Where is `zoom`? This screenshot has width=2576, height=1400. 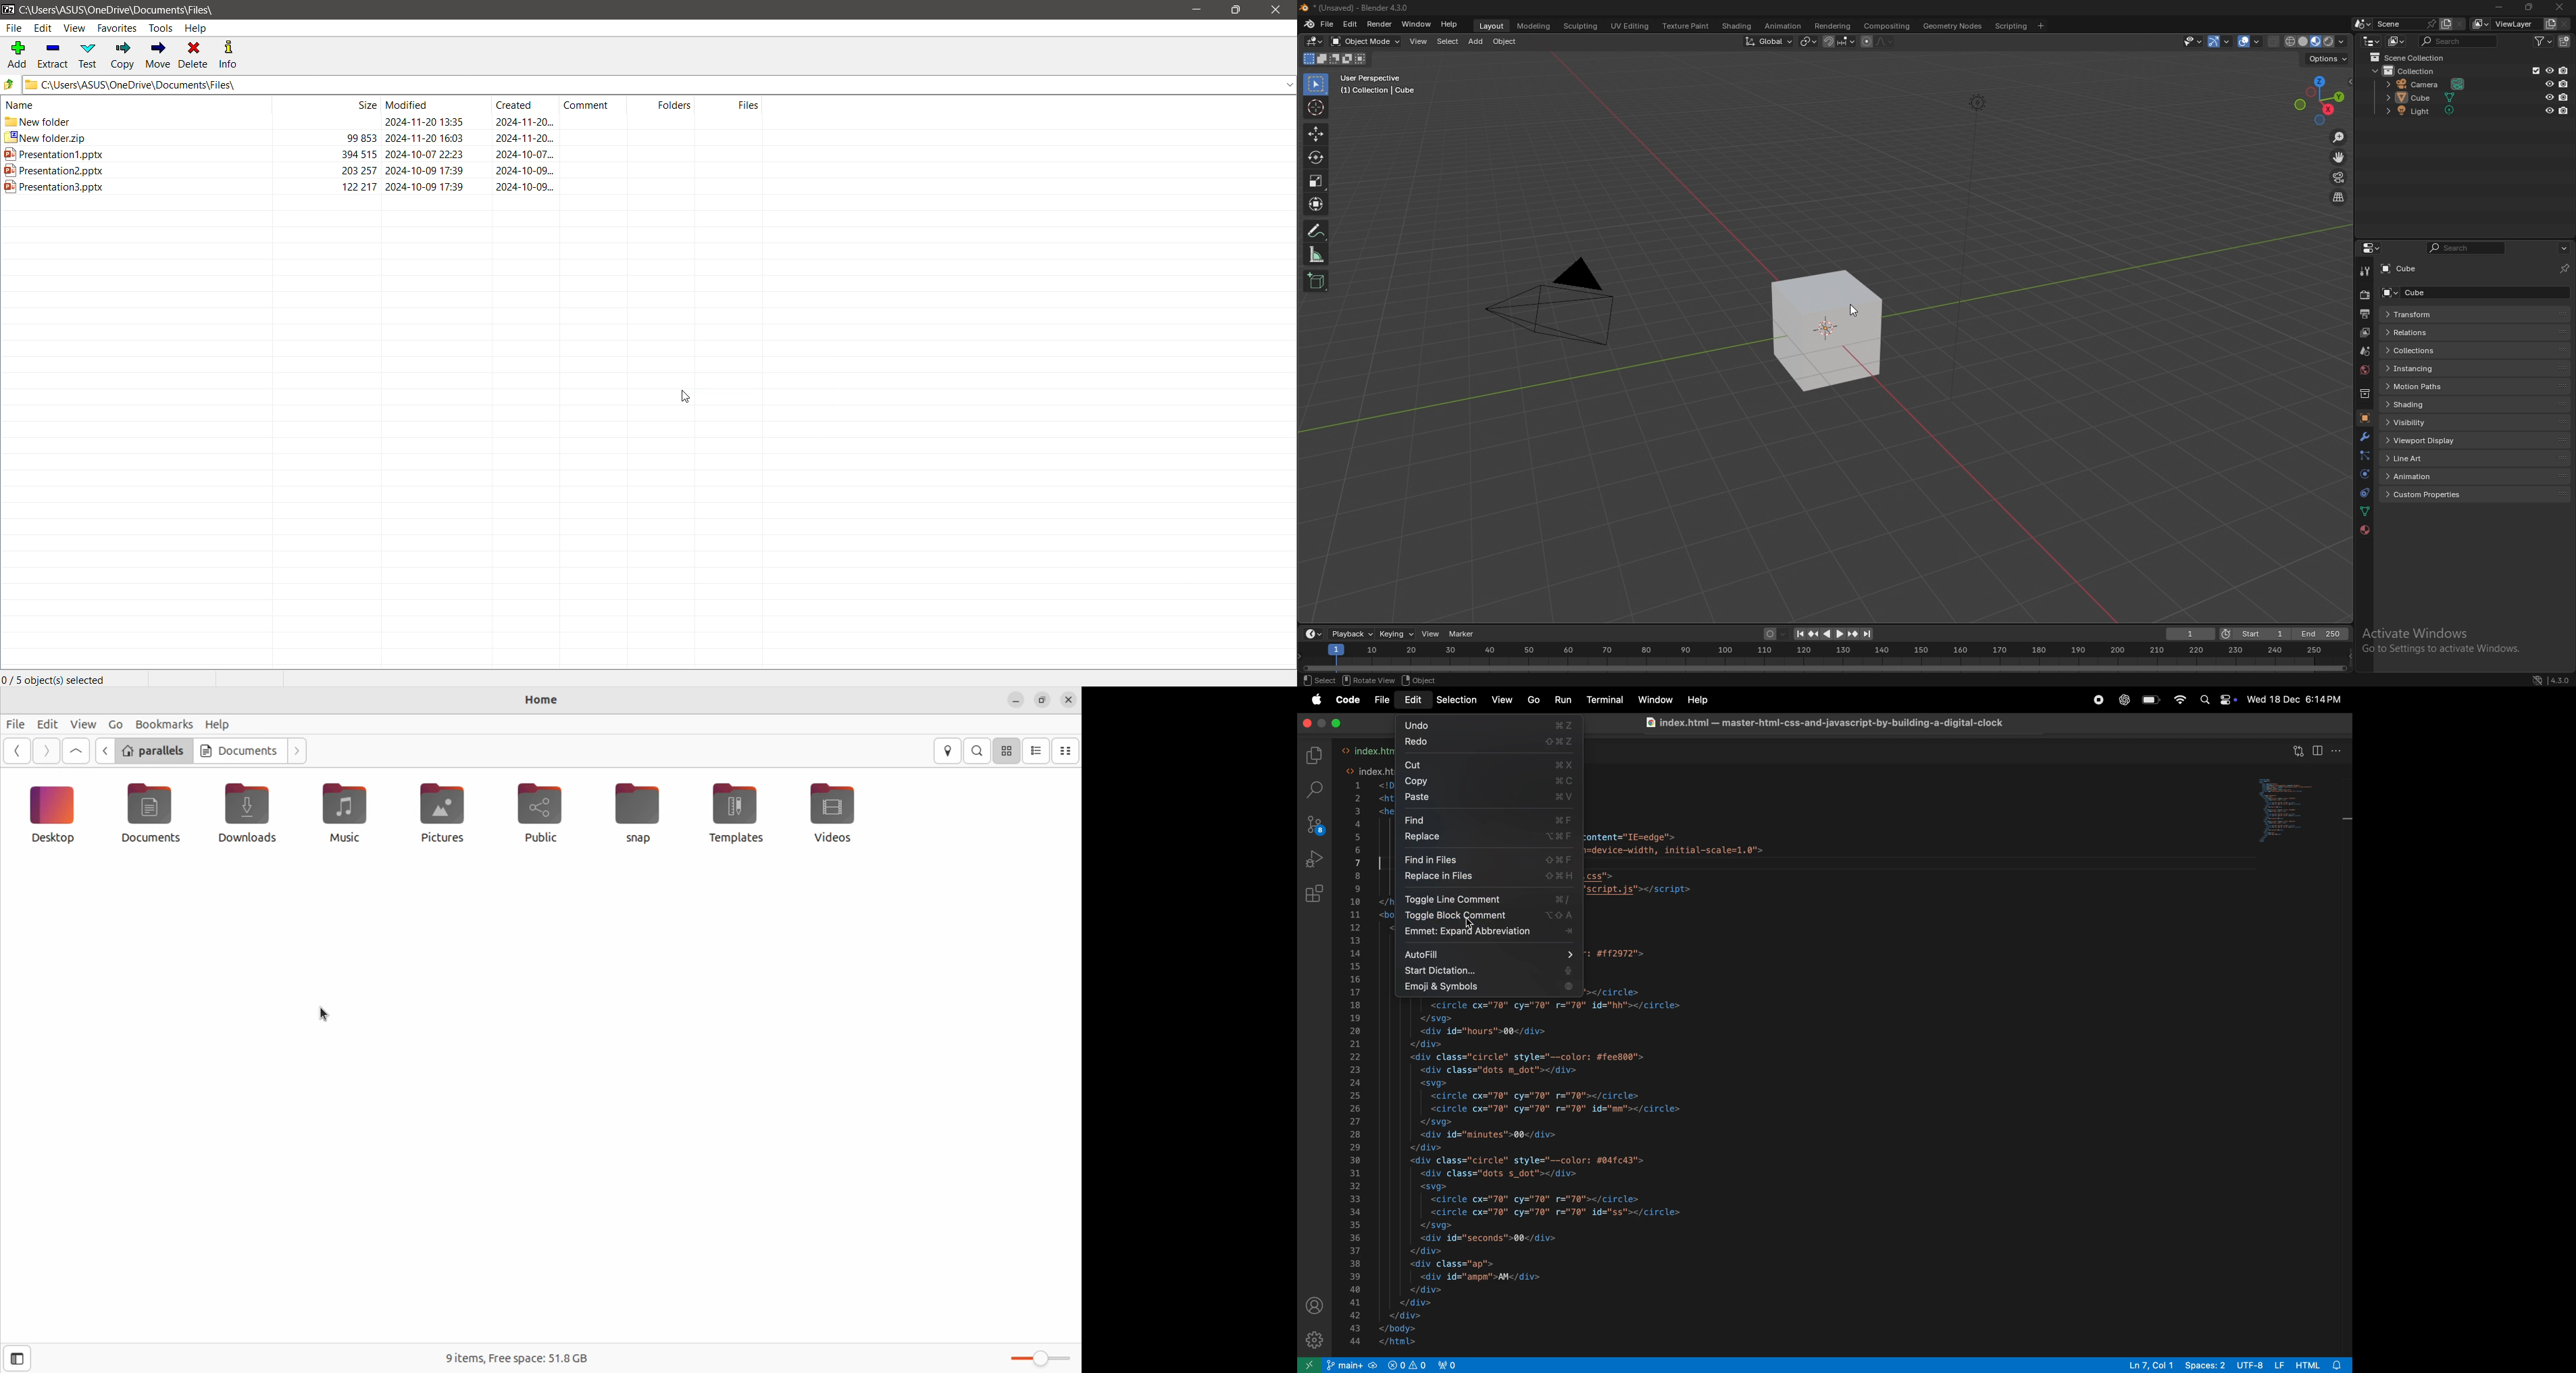 zoom is located at coordinates (2339, 137).